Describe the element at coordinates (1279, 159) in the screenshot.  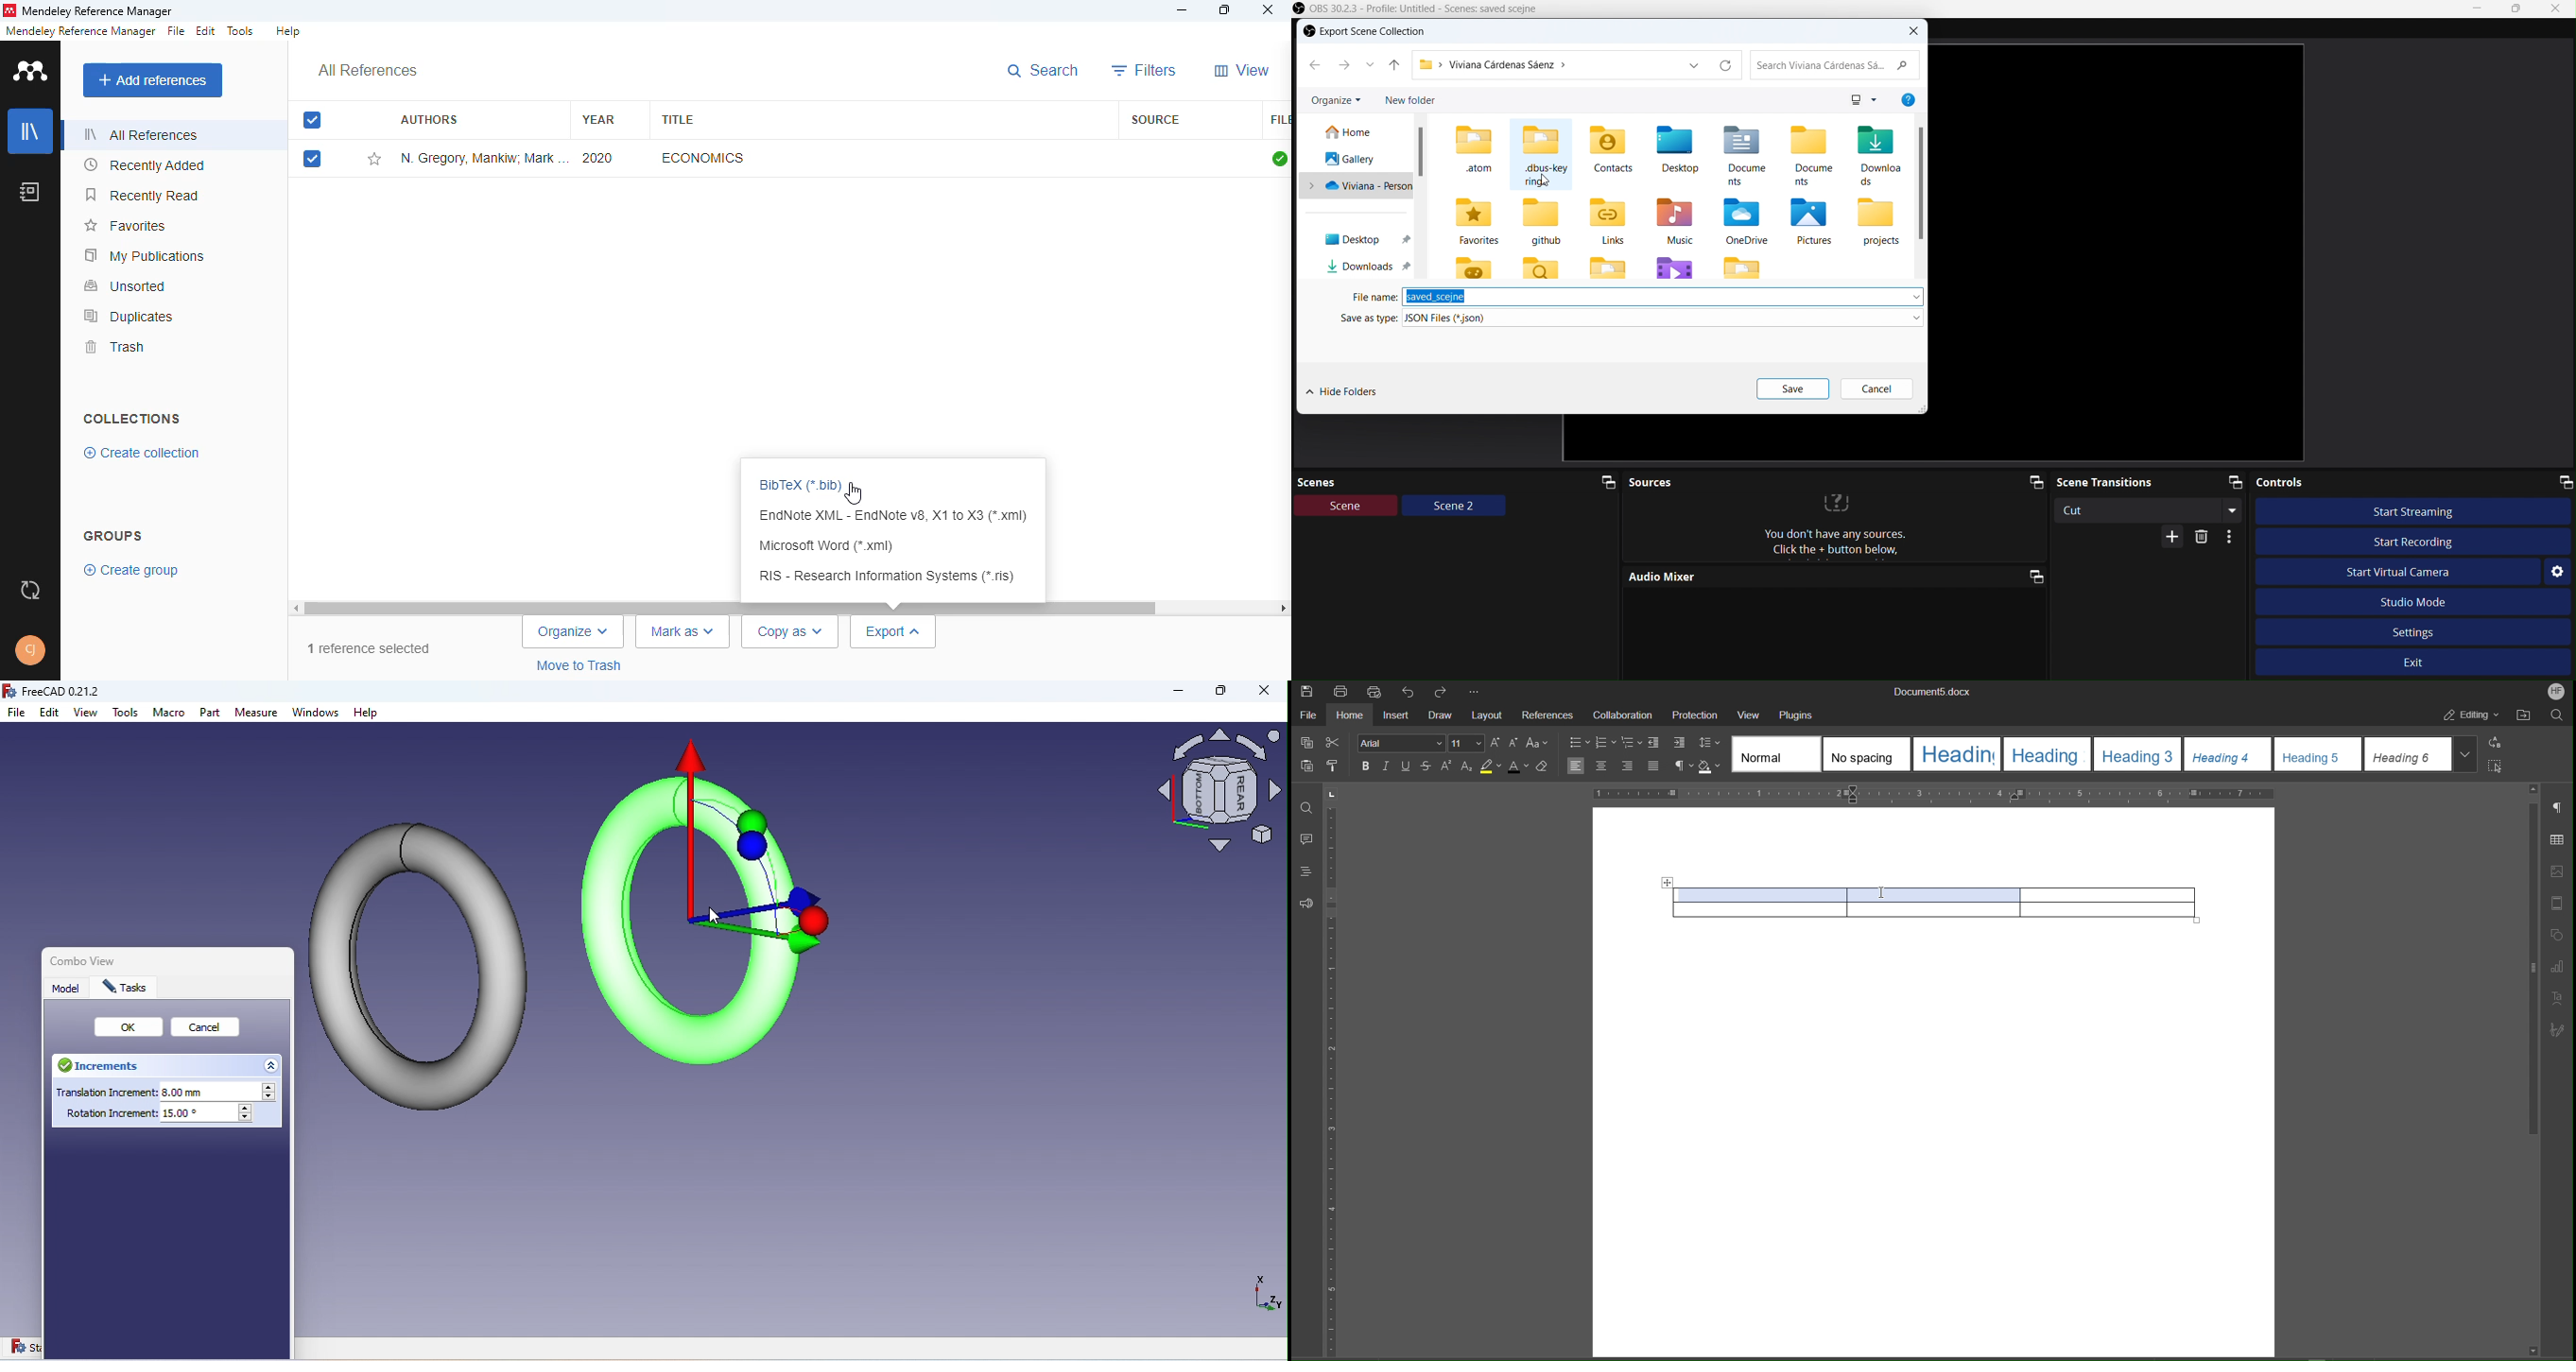
I see `all files downloaded` at that location.